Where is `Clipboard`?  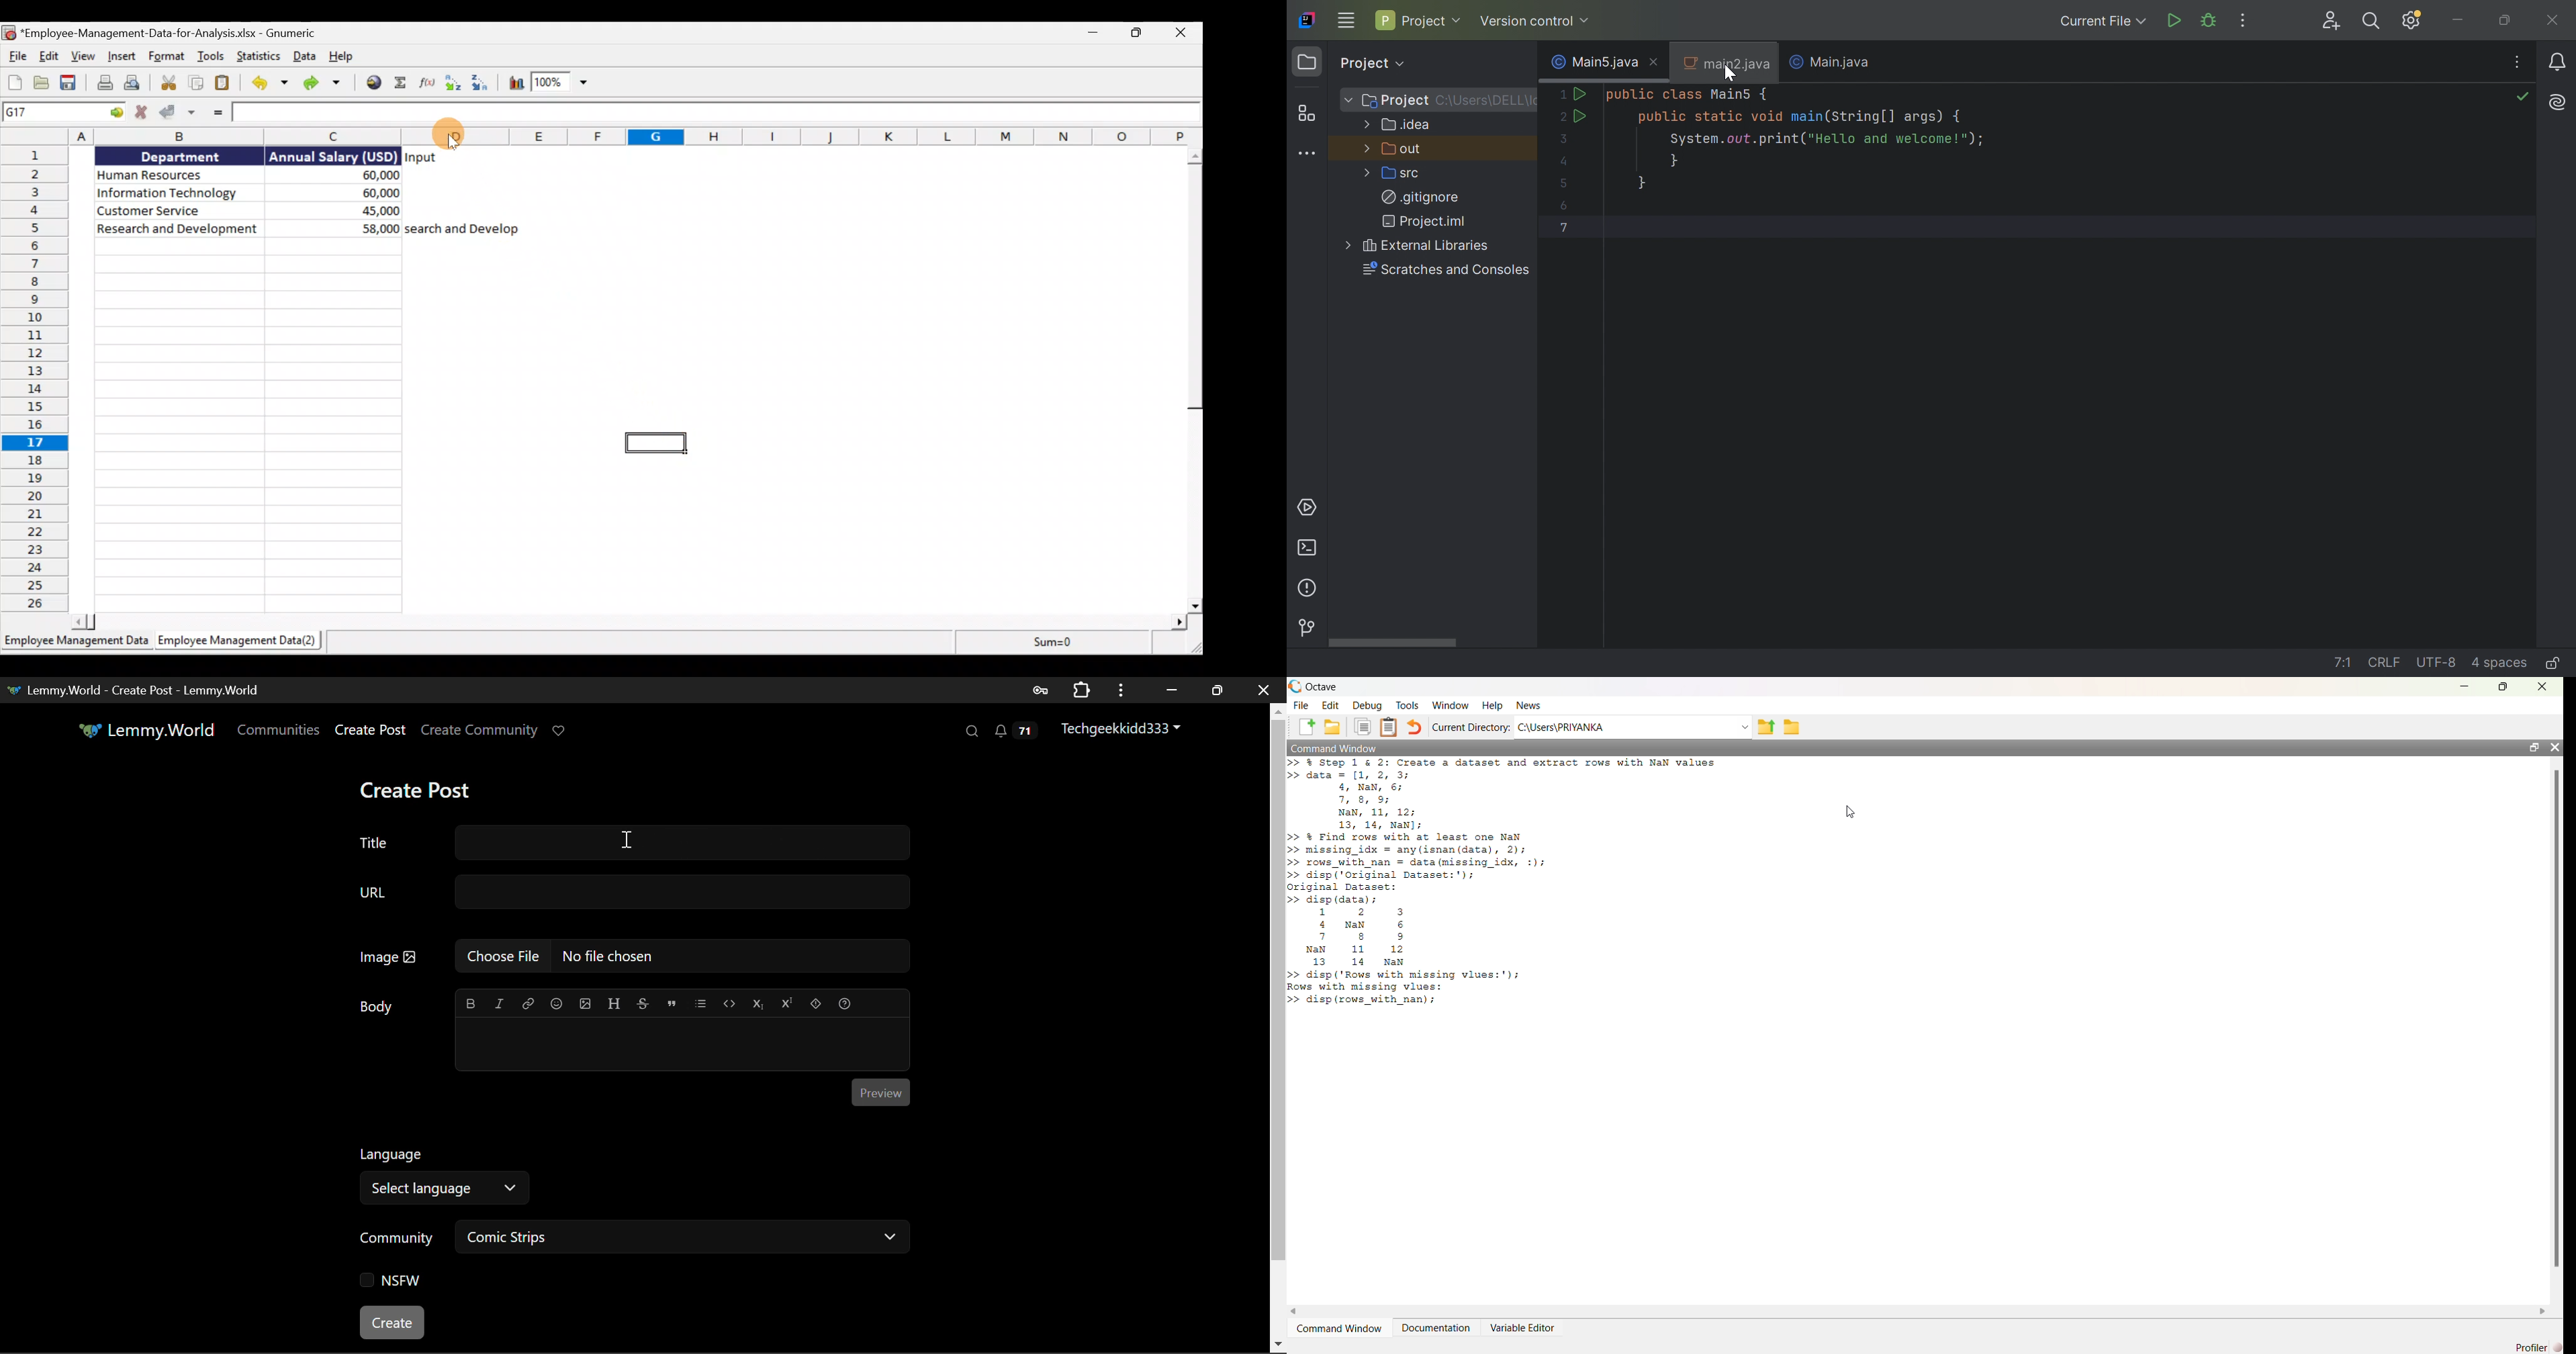
Clipboard is located at coordinates (1388, 727).